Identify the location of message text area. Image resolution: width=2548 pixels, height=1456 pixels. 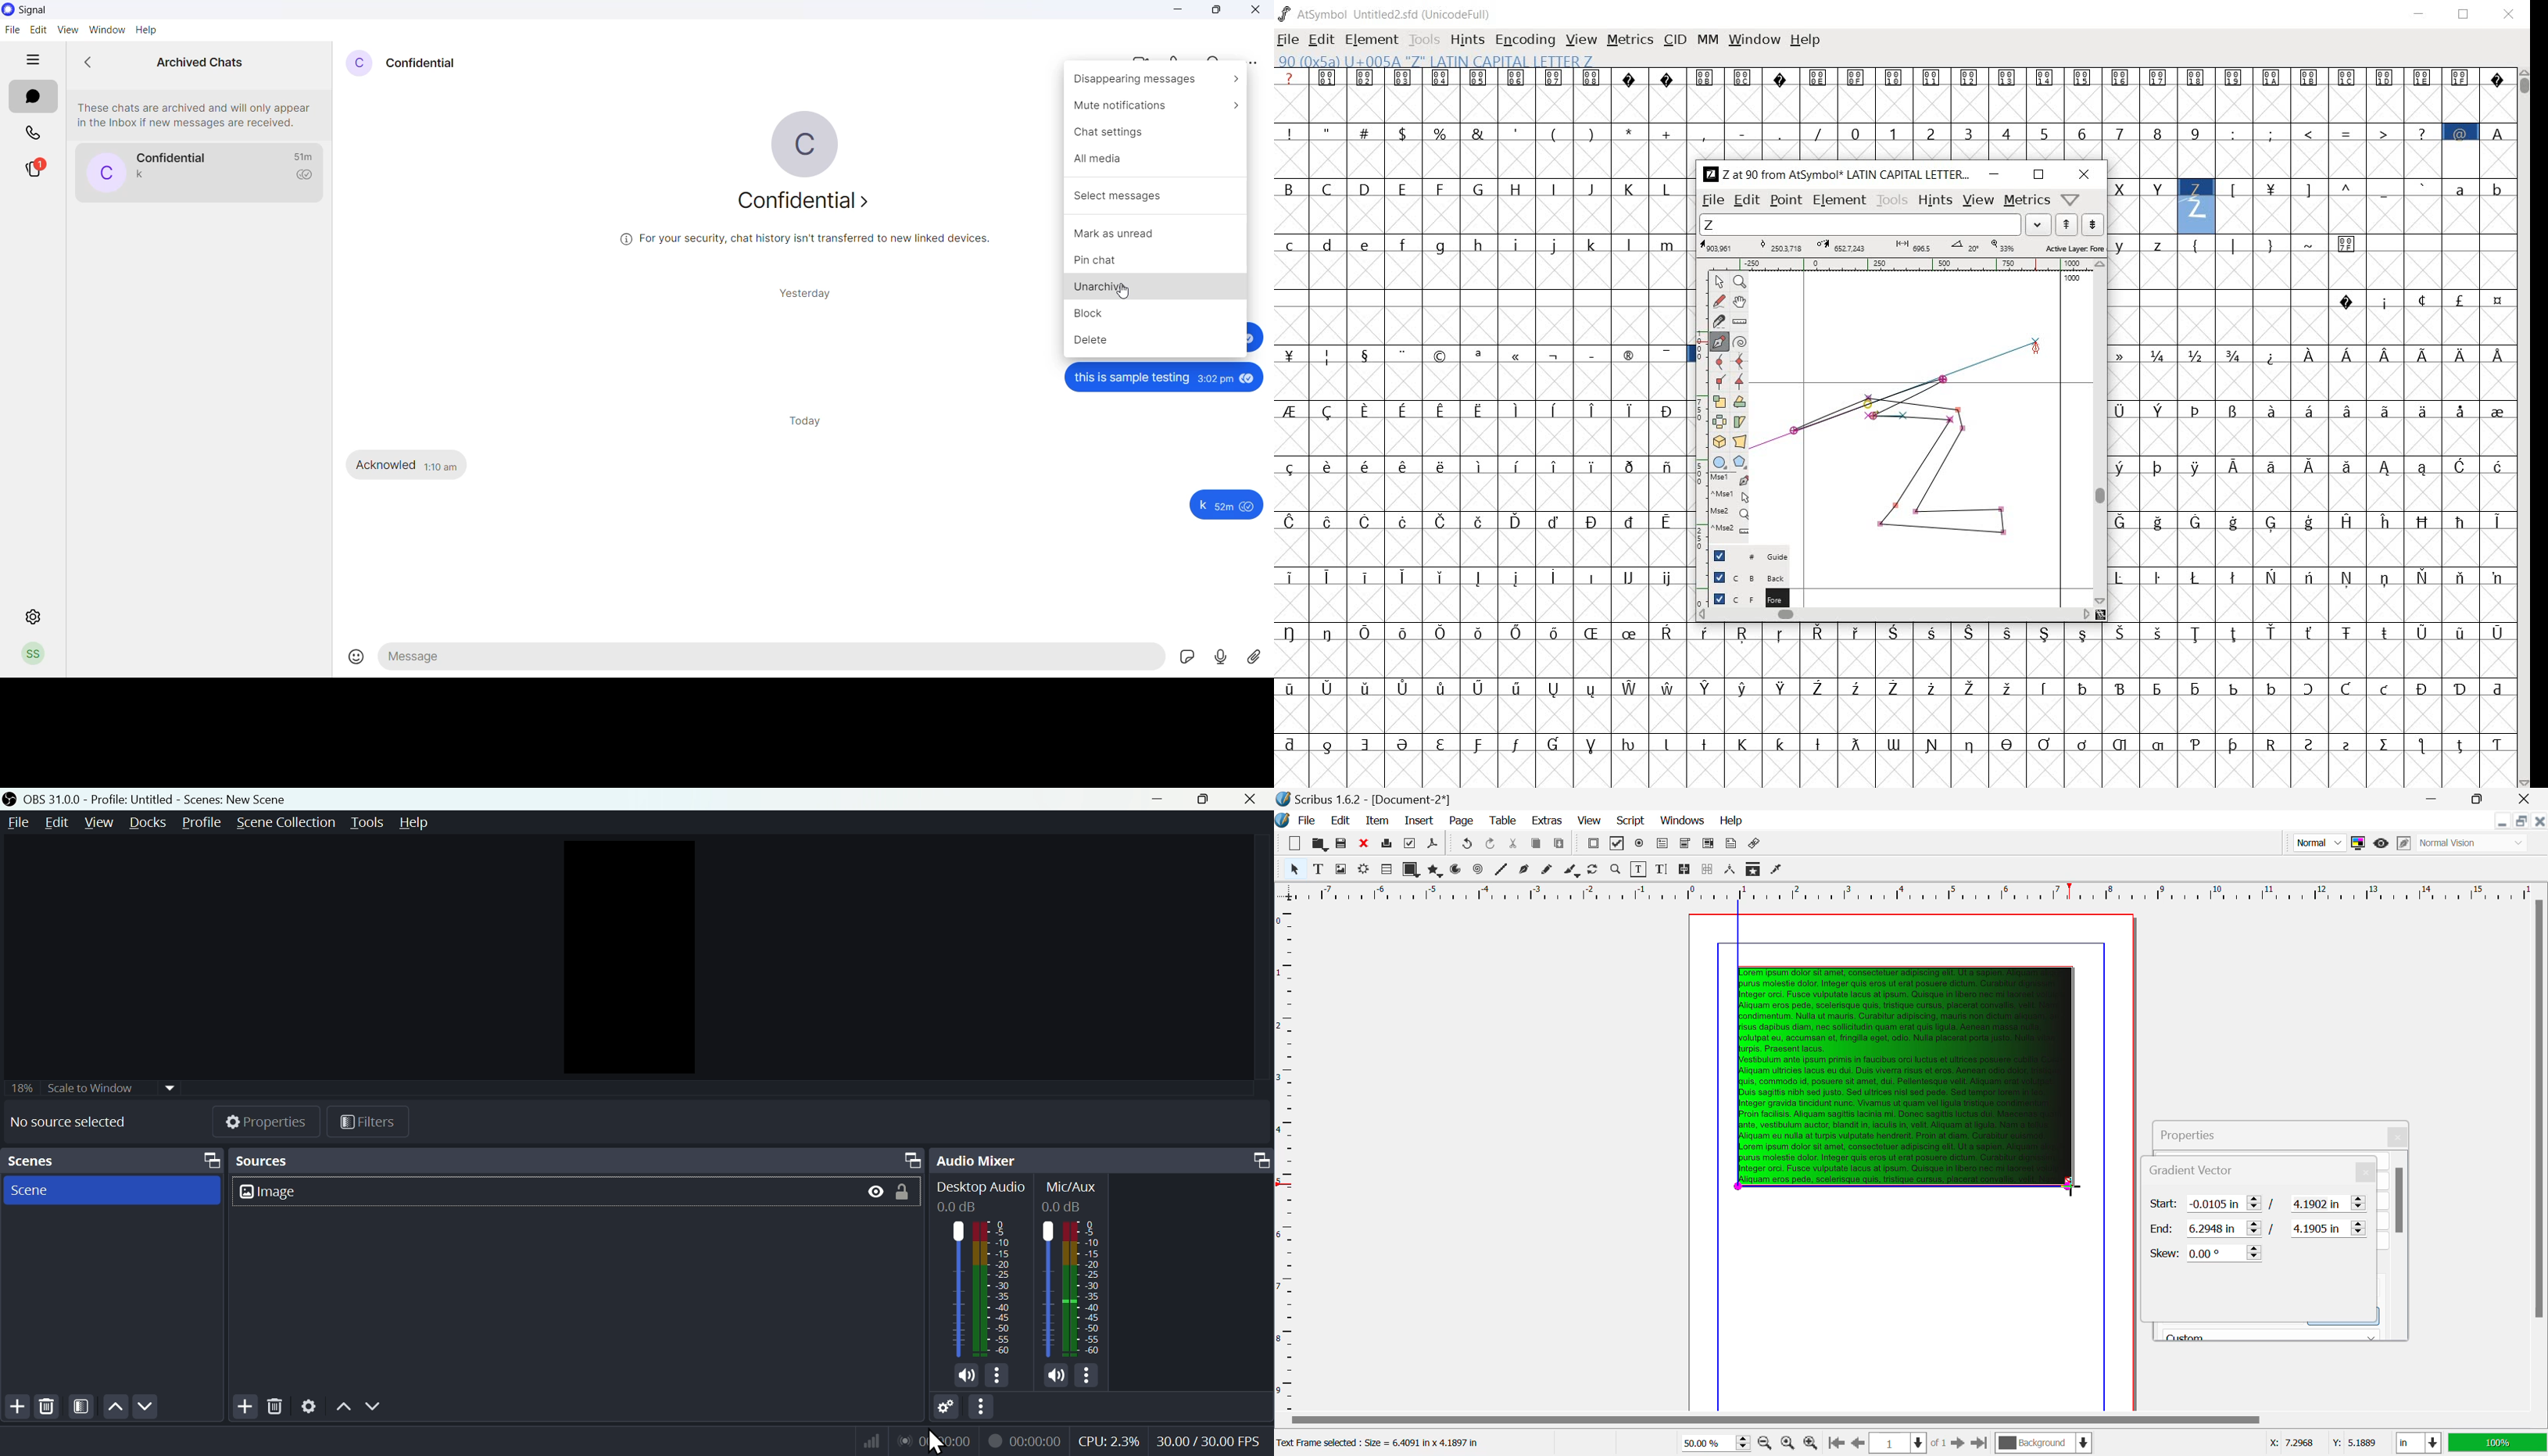
(771, 658).